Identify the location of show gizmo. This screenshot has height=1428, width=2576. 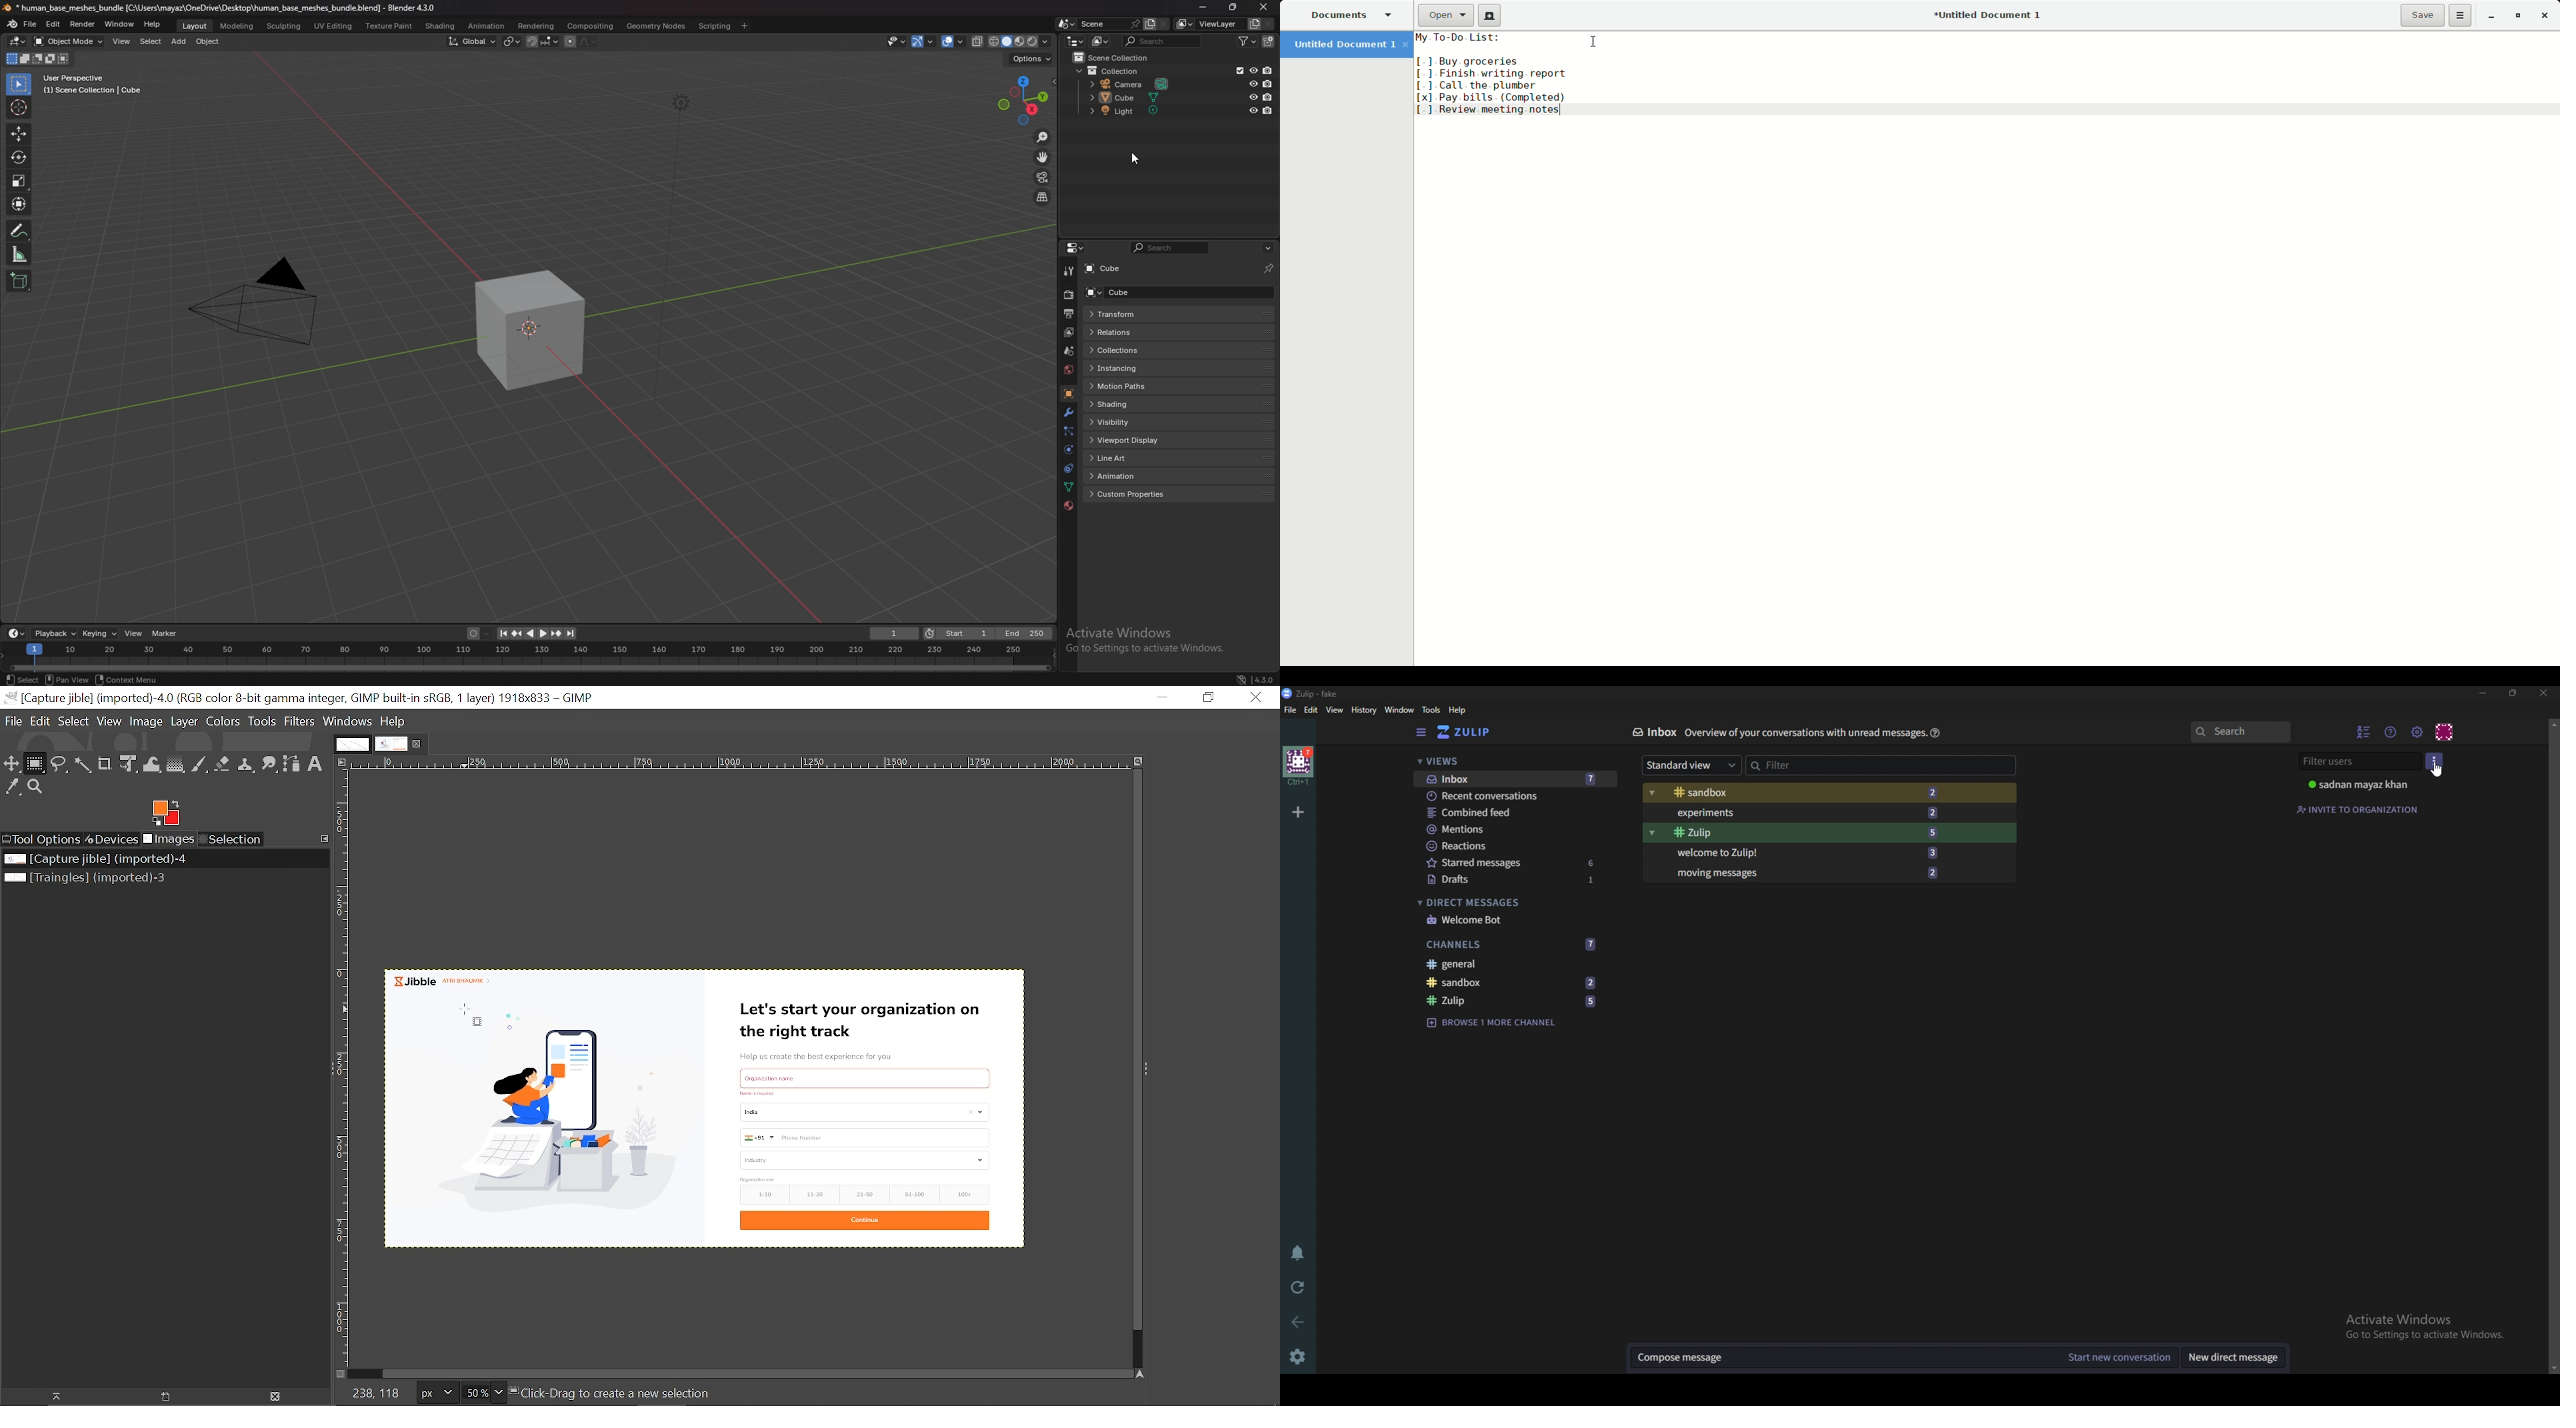
(923, 42).